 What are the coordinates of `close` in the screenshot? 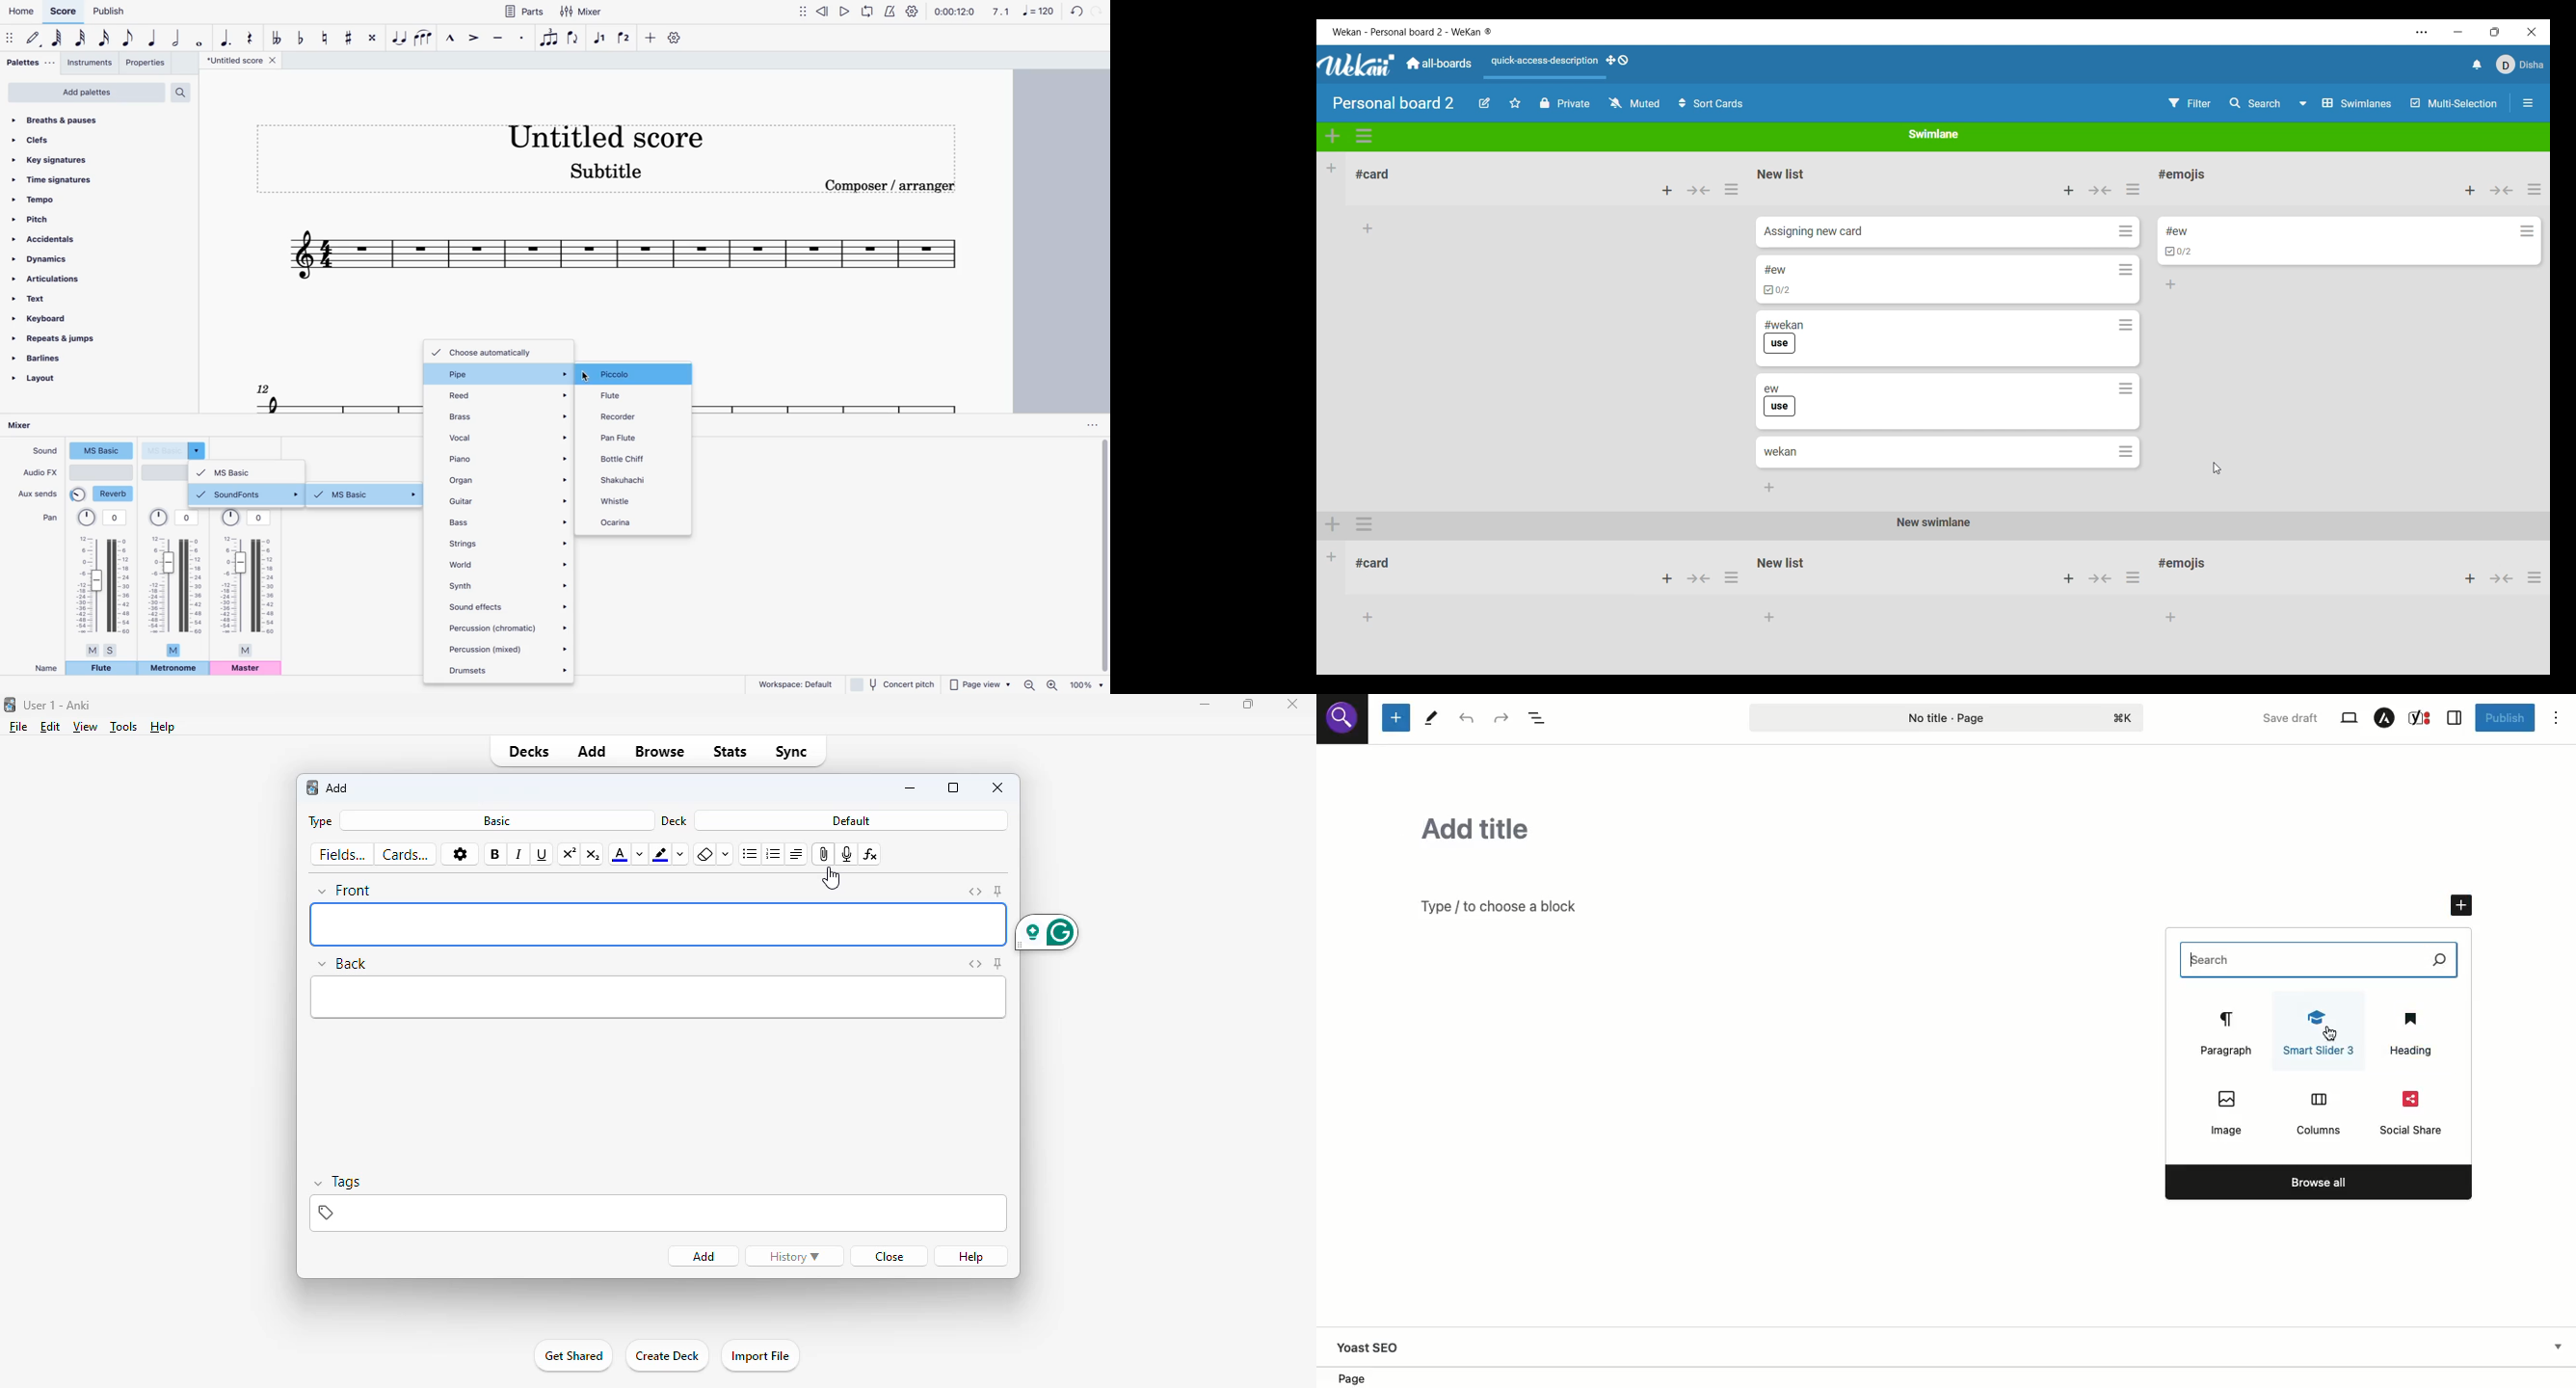 It's located at (998, 787).